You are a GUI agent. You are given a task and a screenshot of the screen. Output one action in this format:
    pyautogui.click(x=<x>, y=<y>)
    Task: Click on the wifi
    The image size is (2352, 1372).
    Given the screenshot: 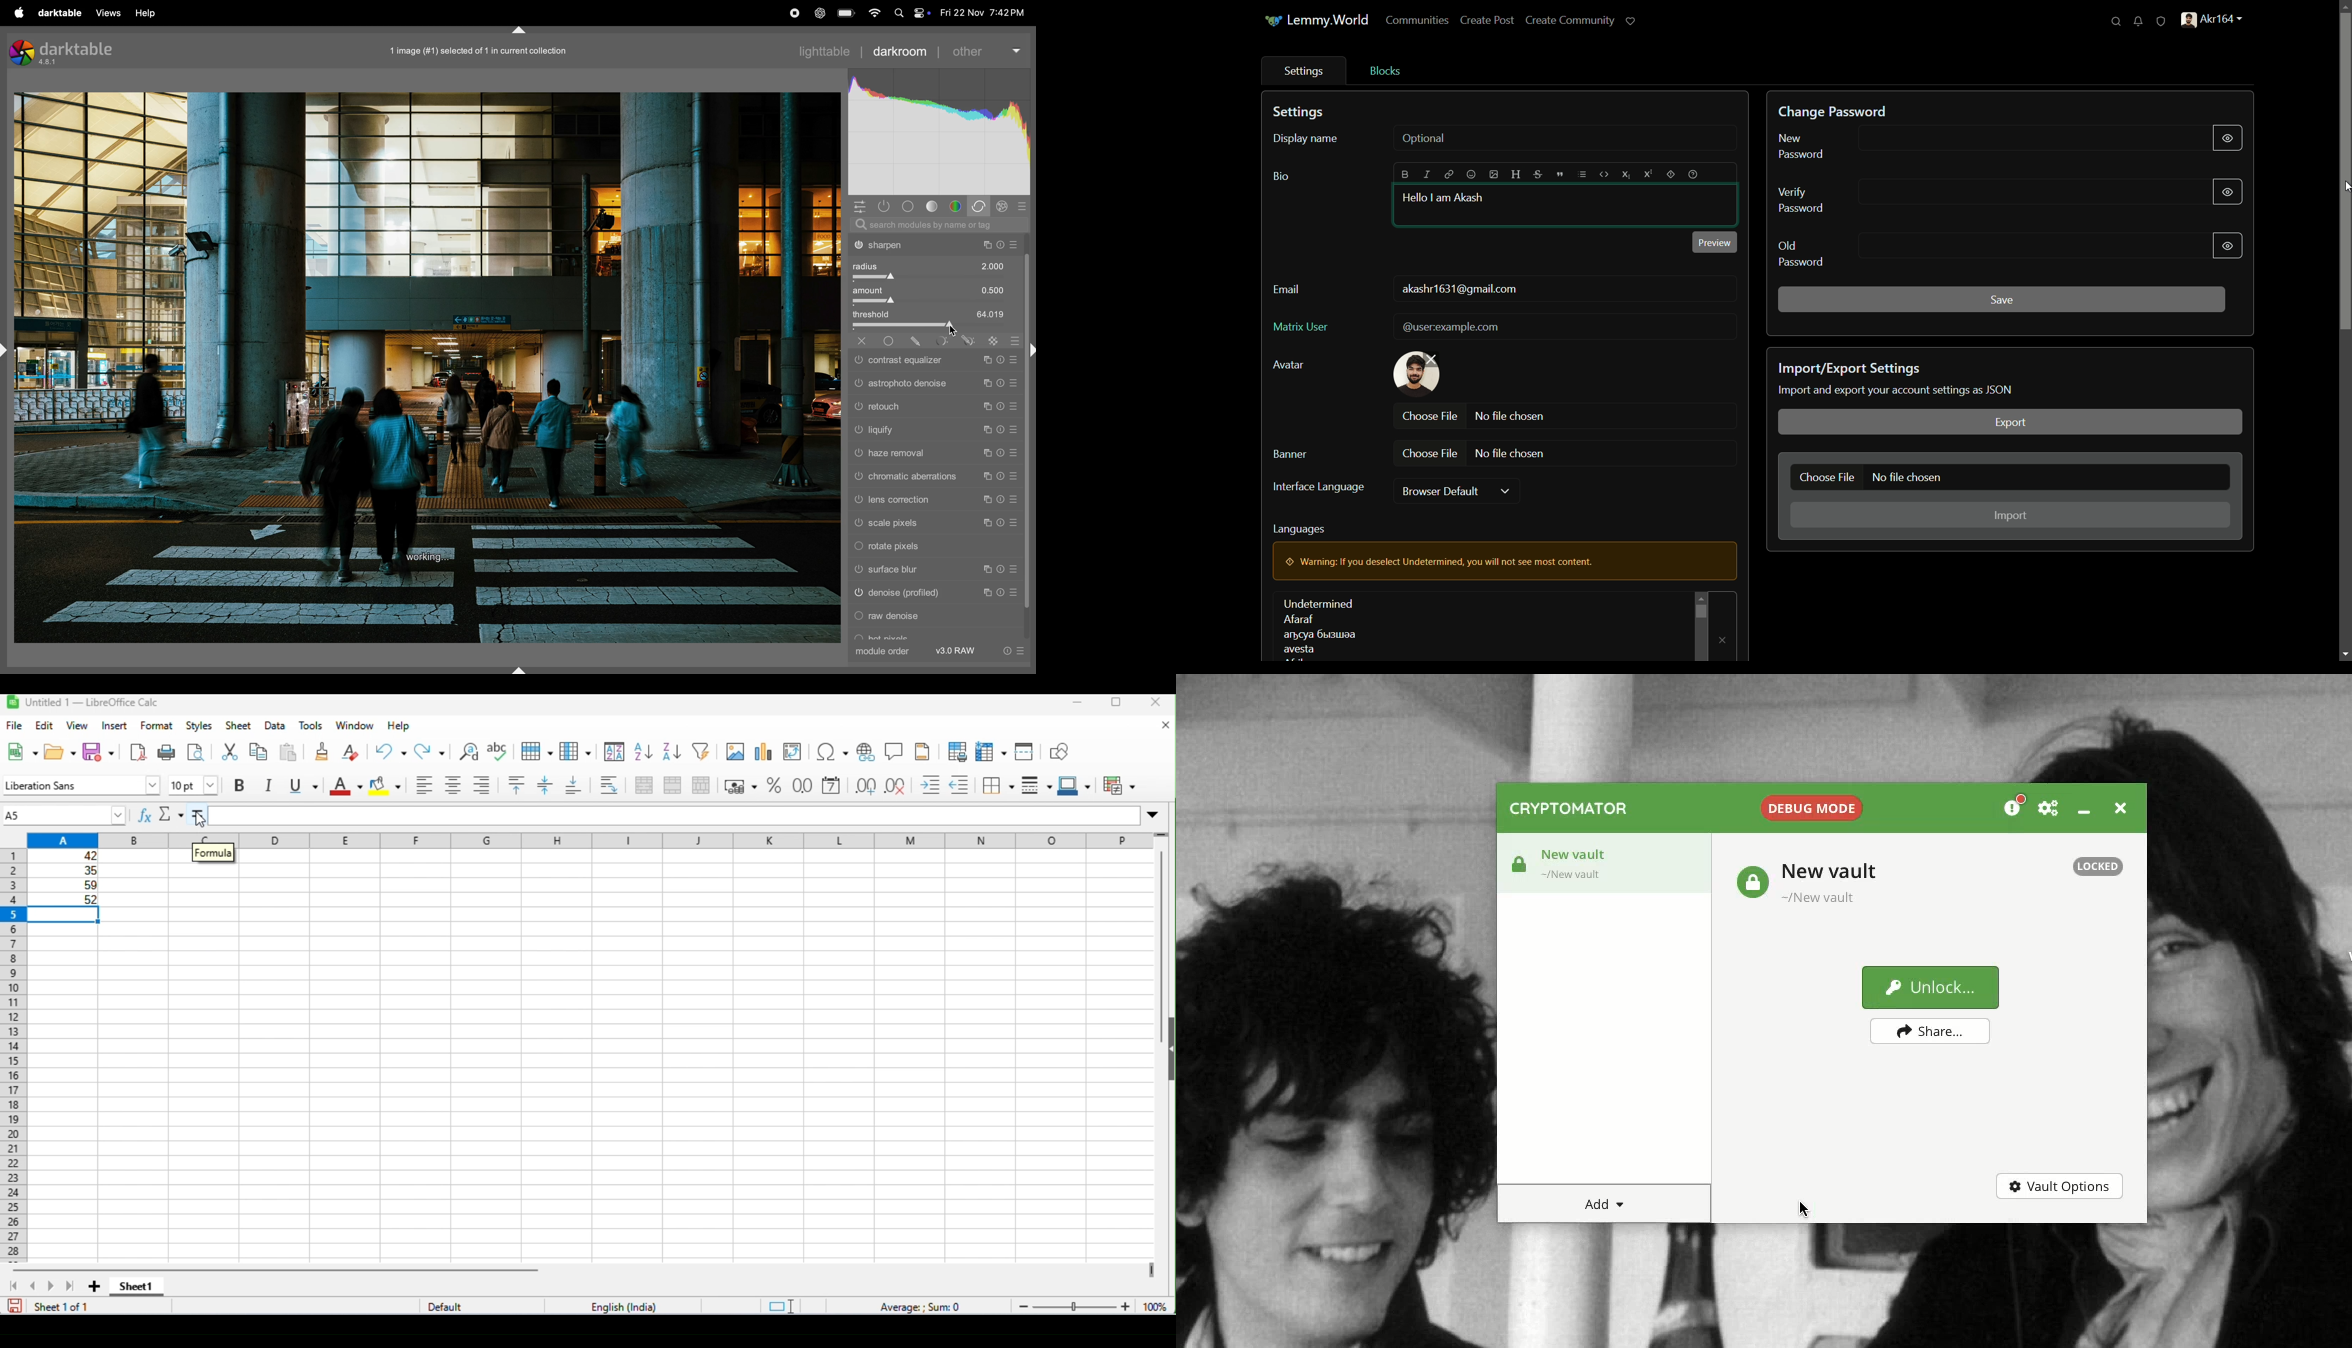 What is the action you would take?
    pyautogui.click(x=875, y=13)
    